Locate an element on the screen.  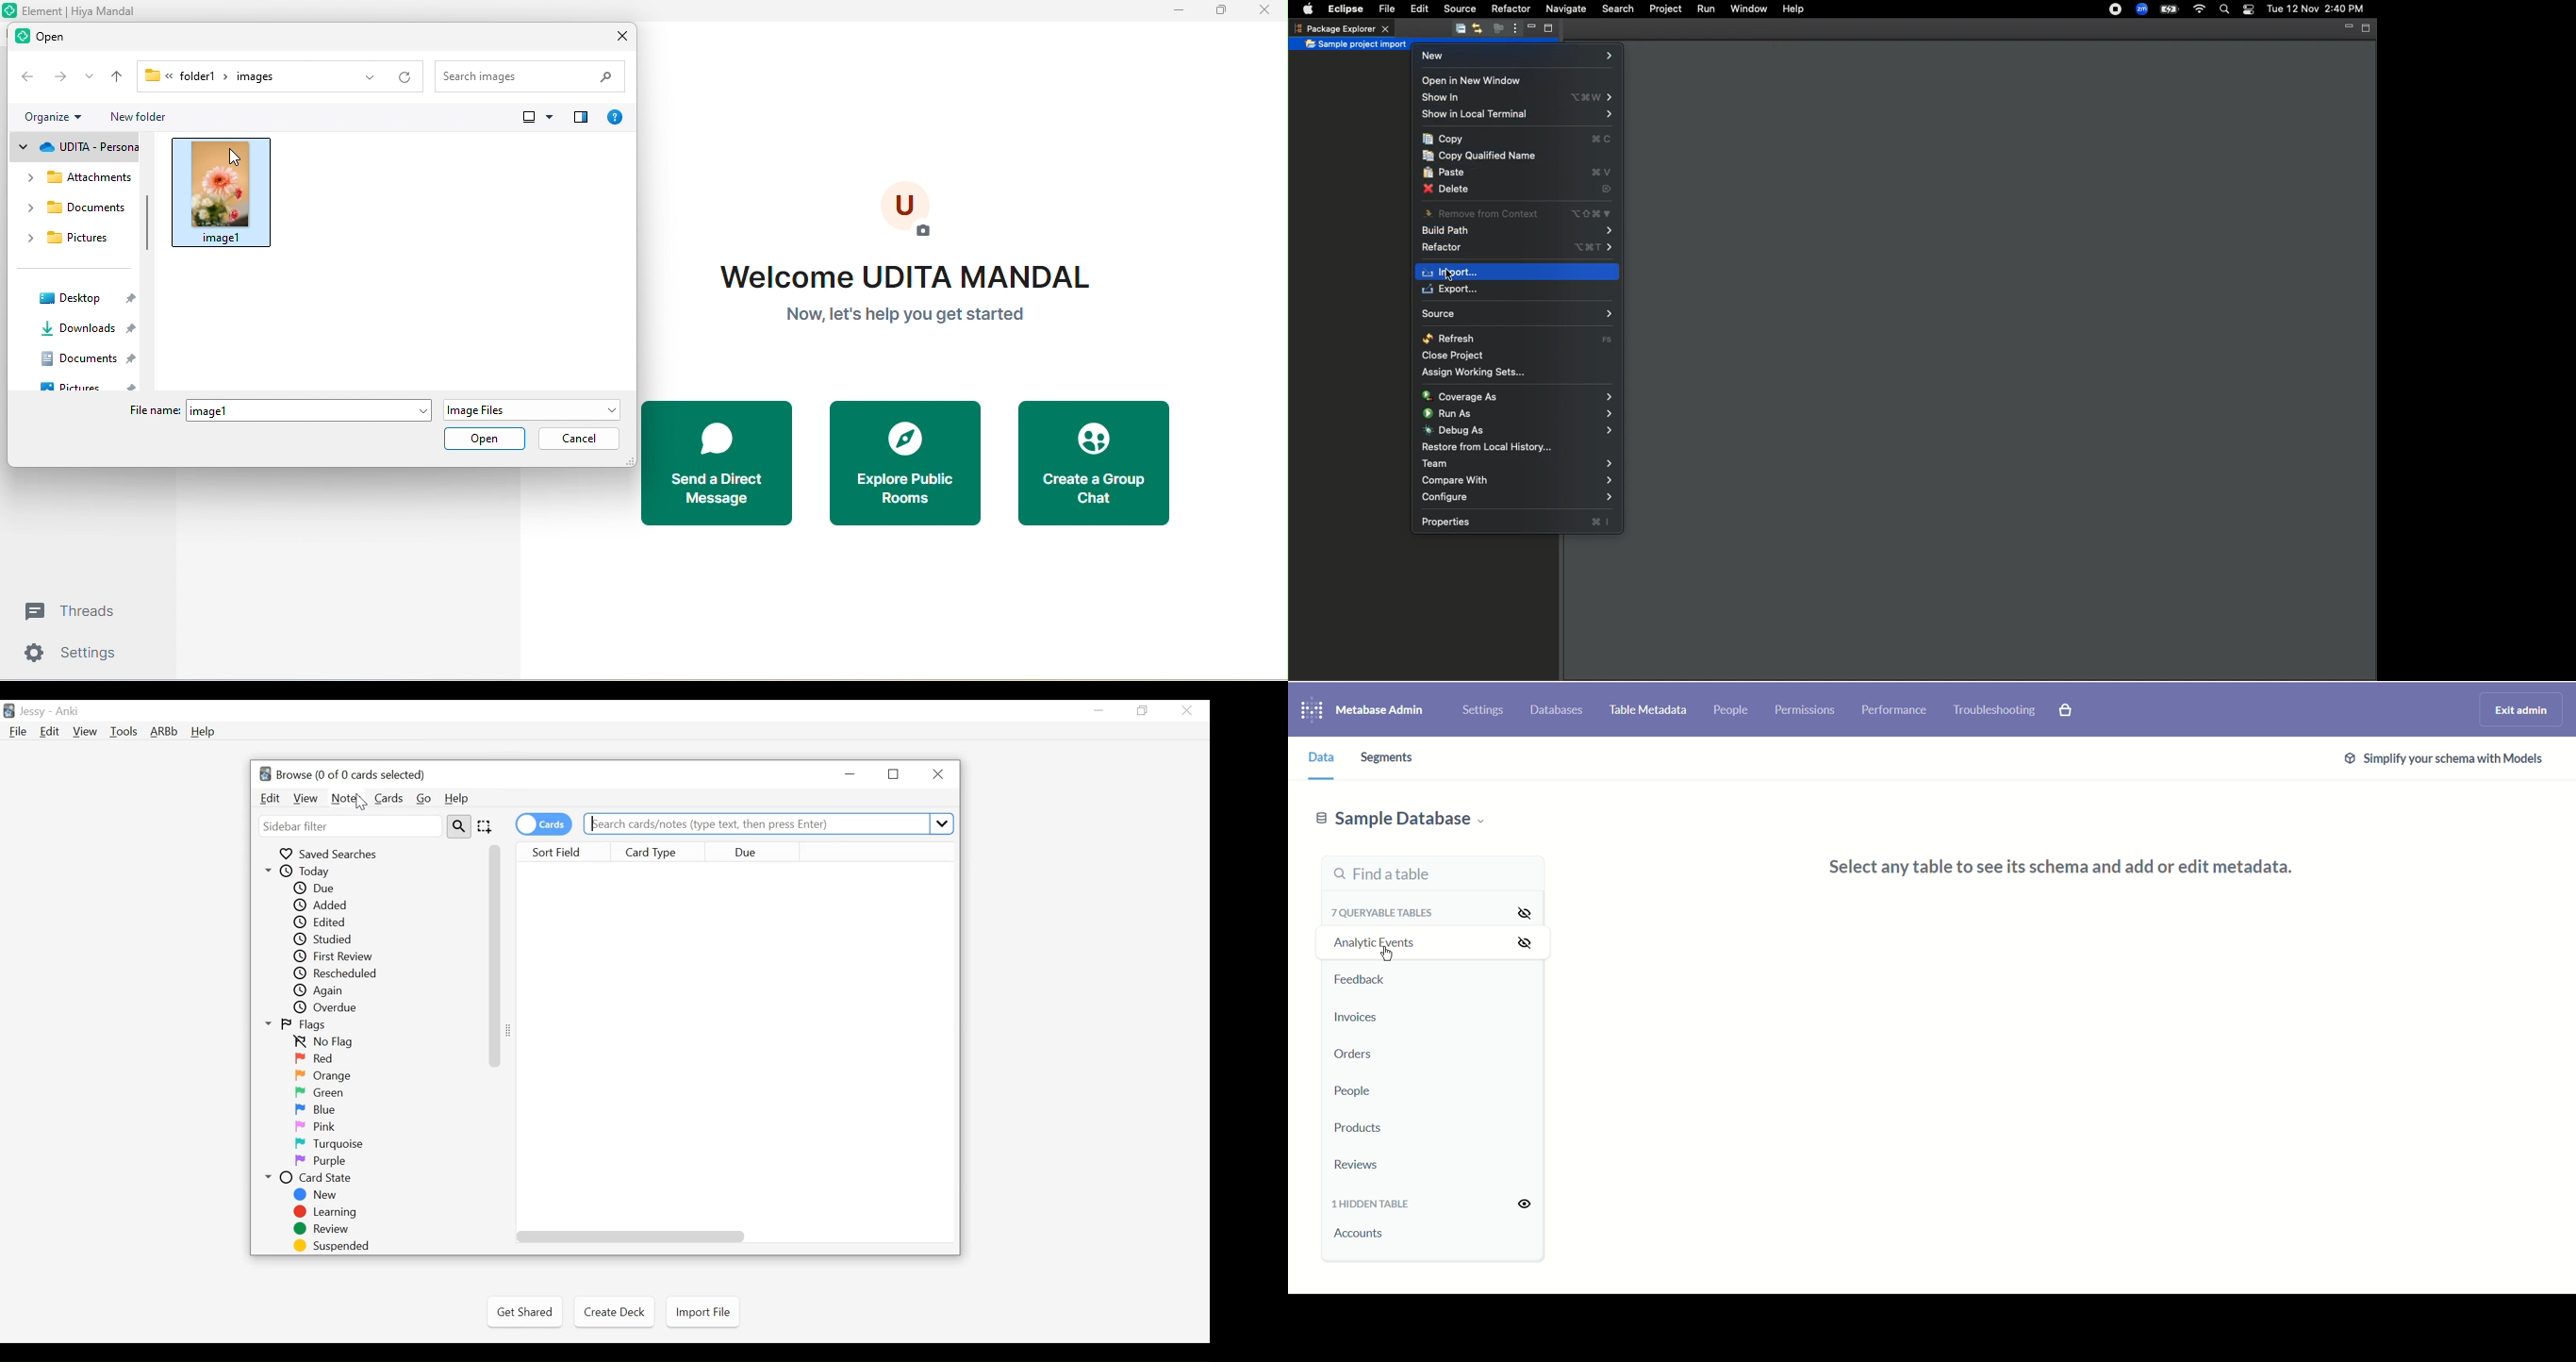
Sample project import is located at coordinates (1356, 45).